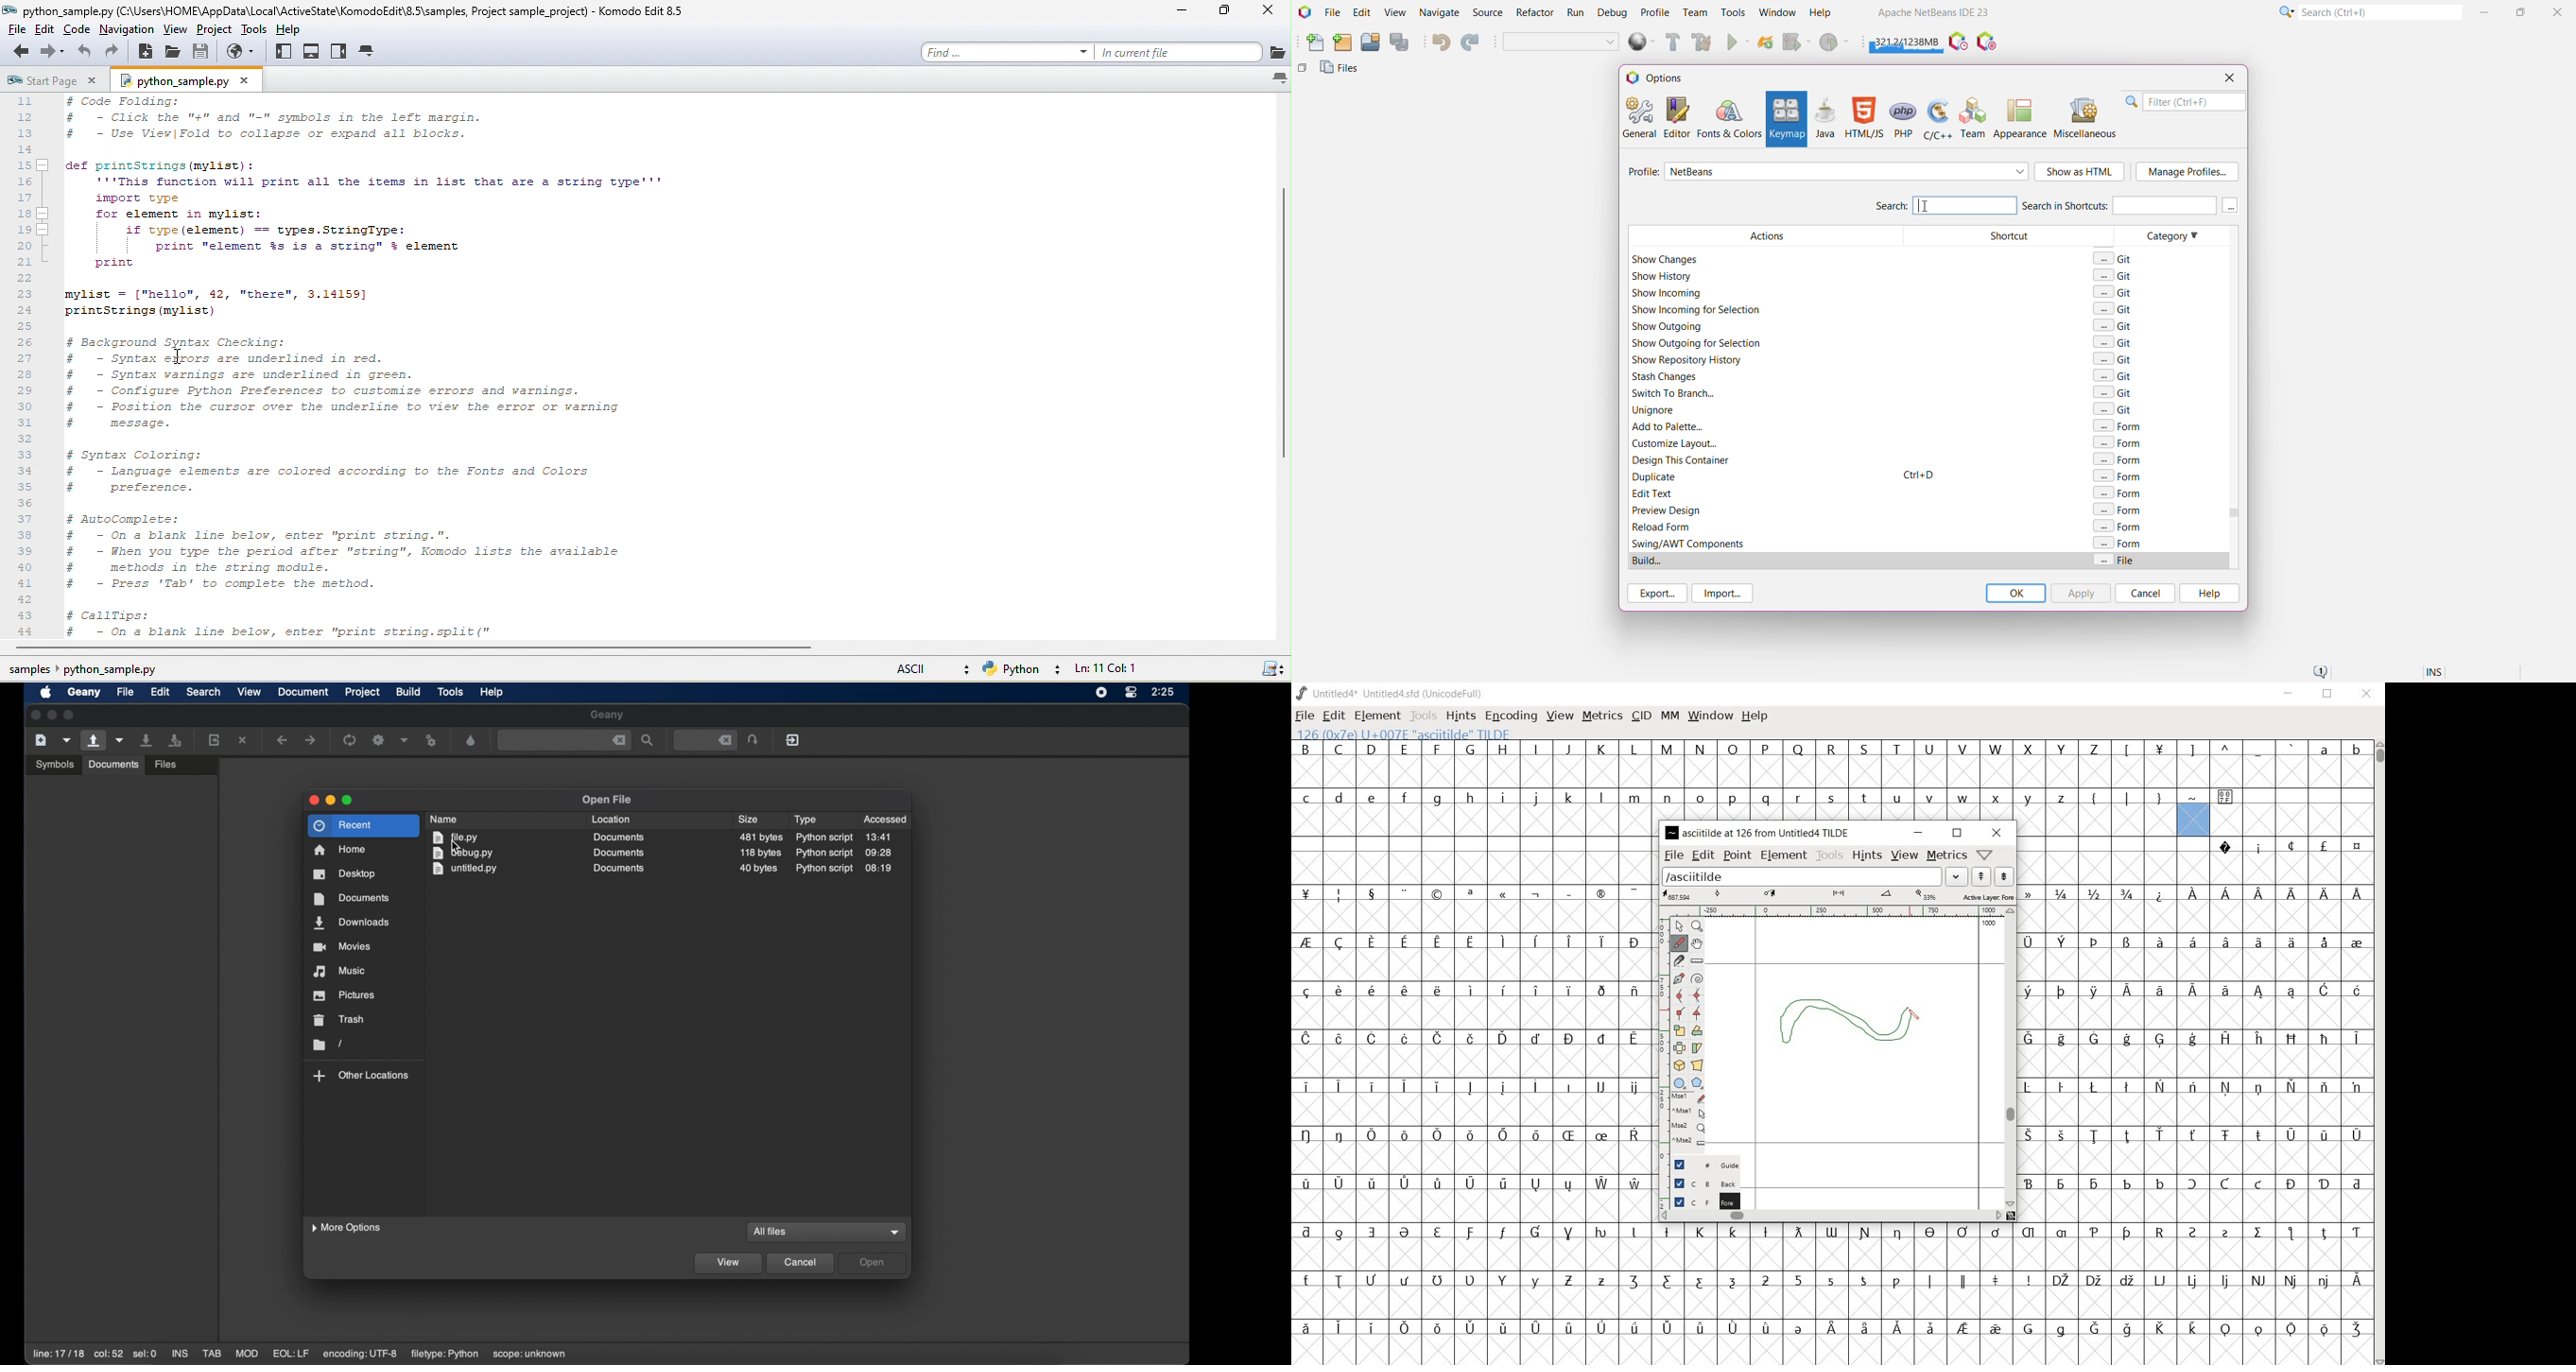  Describe the element at coordinates (1305, 715) in the screenshot. I see `FILE` at that location.